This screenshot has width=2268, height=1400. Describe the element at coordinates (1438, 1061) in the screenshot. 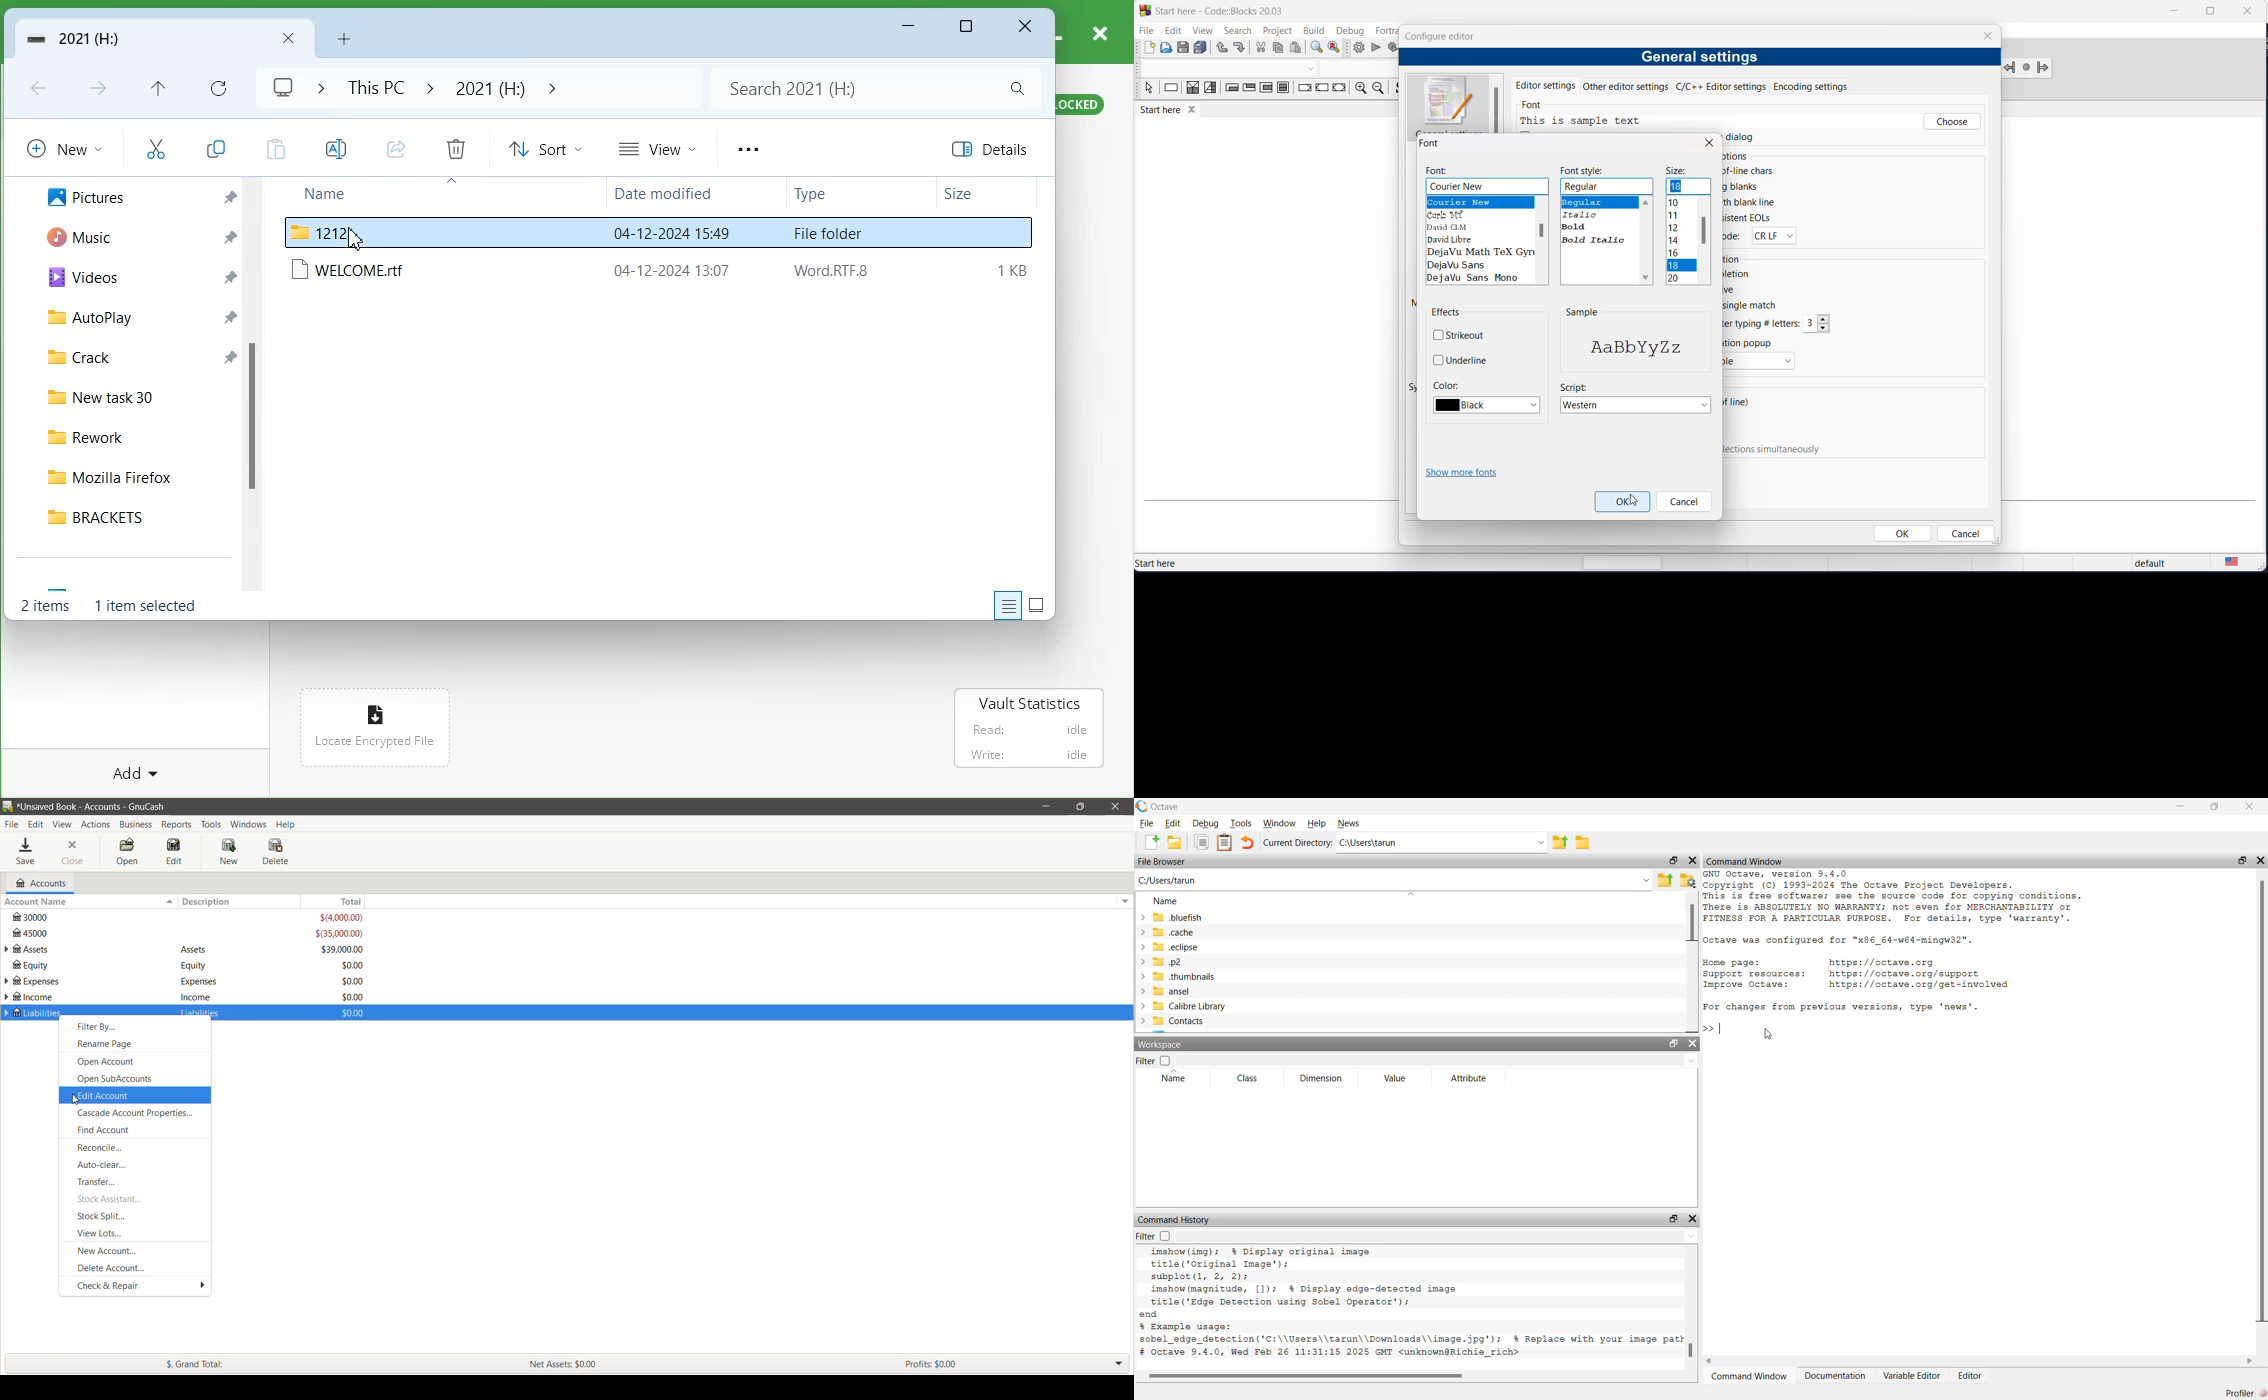

I see `dropdown` at that location.